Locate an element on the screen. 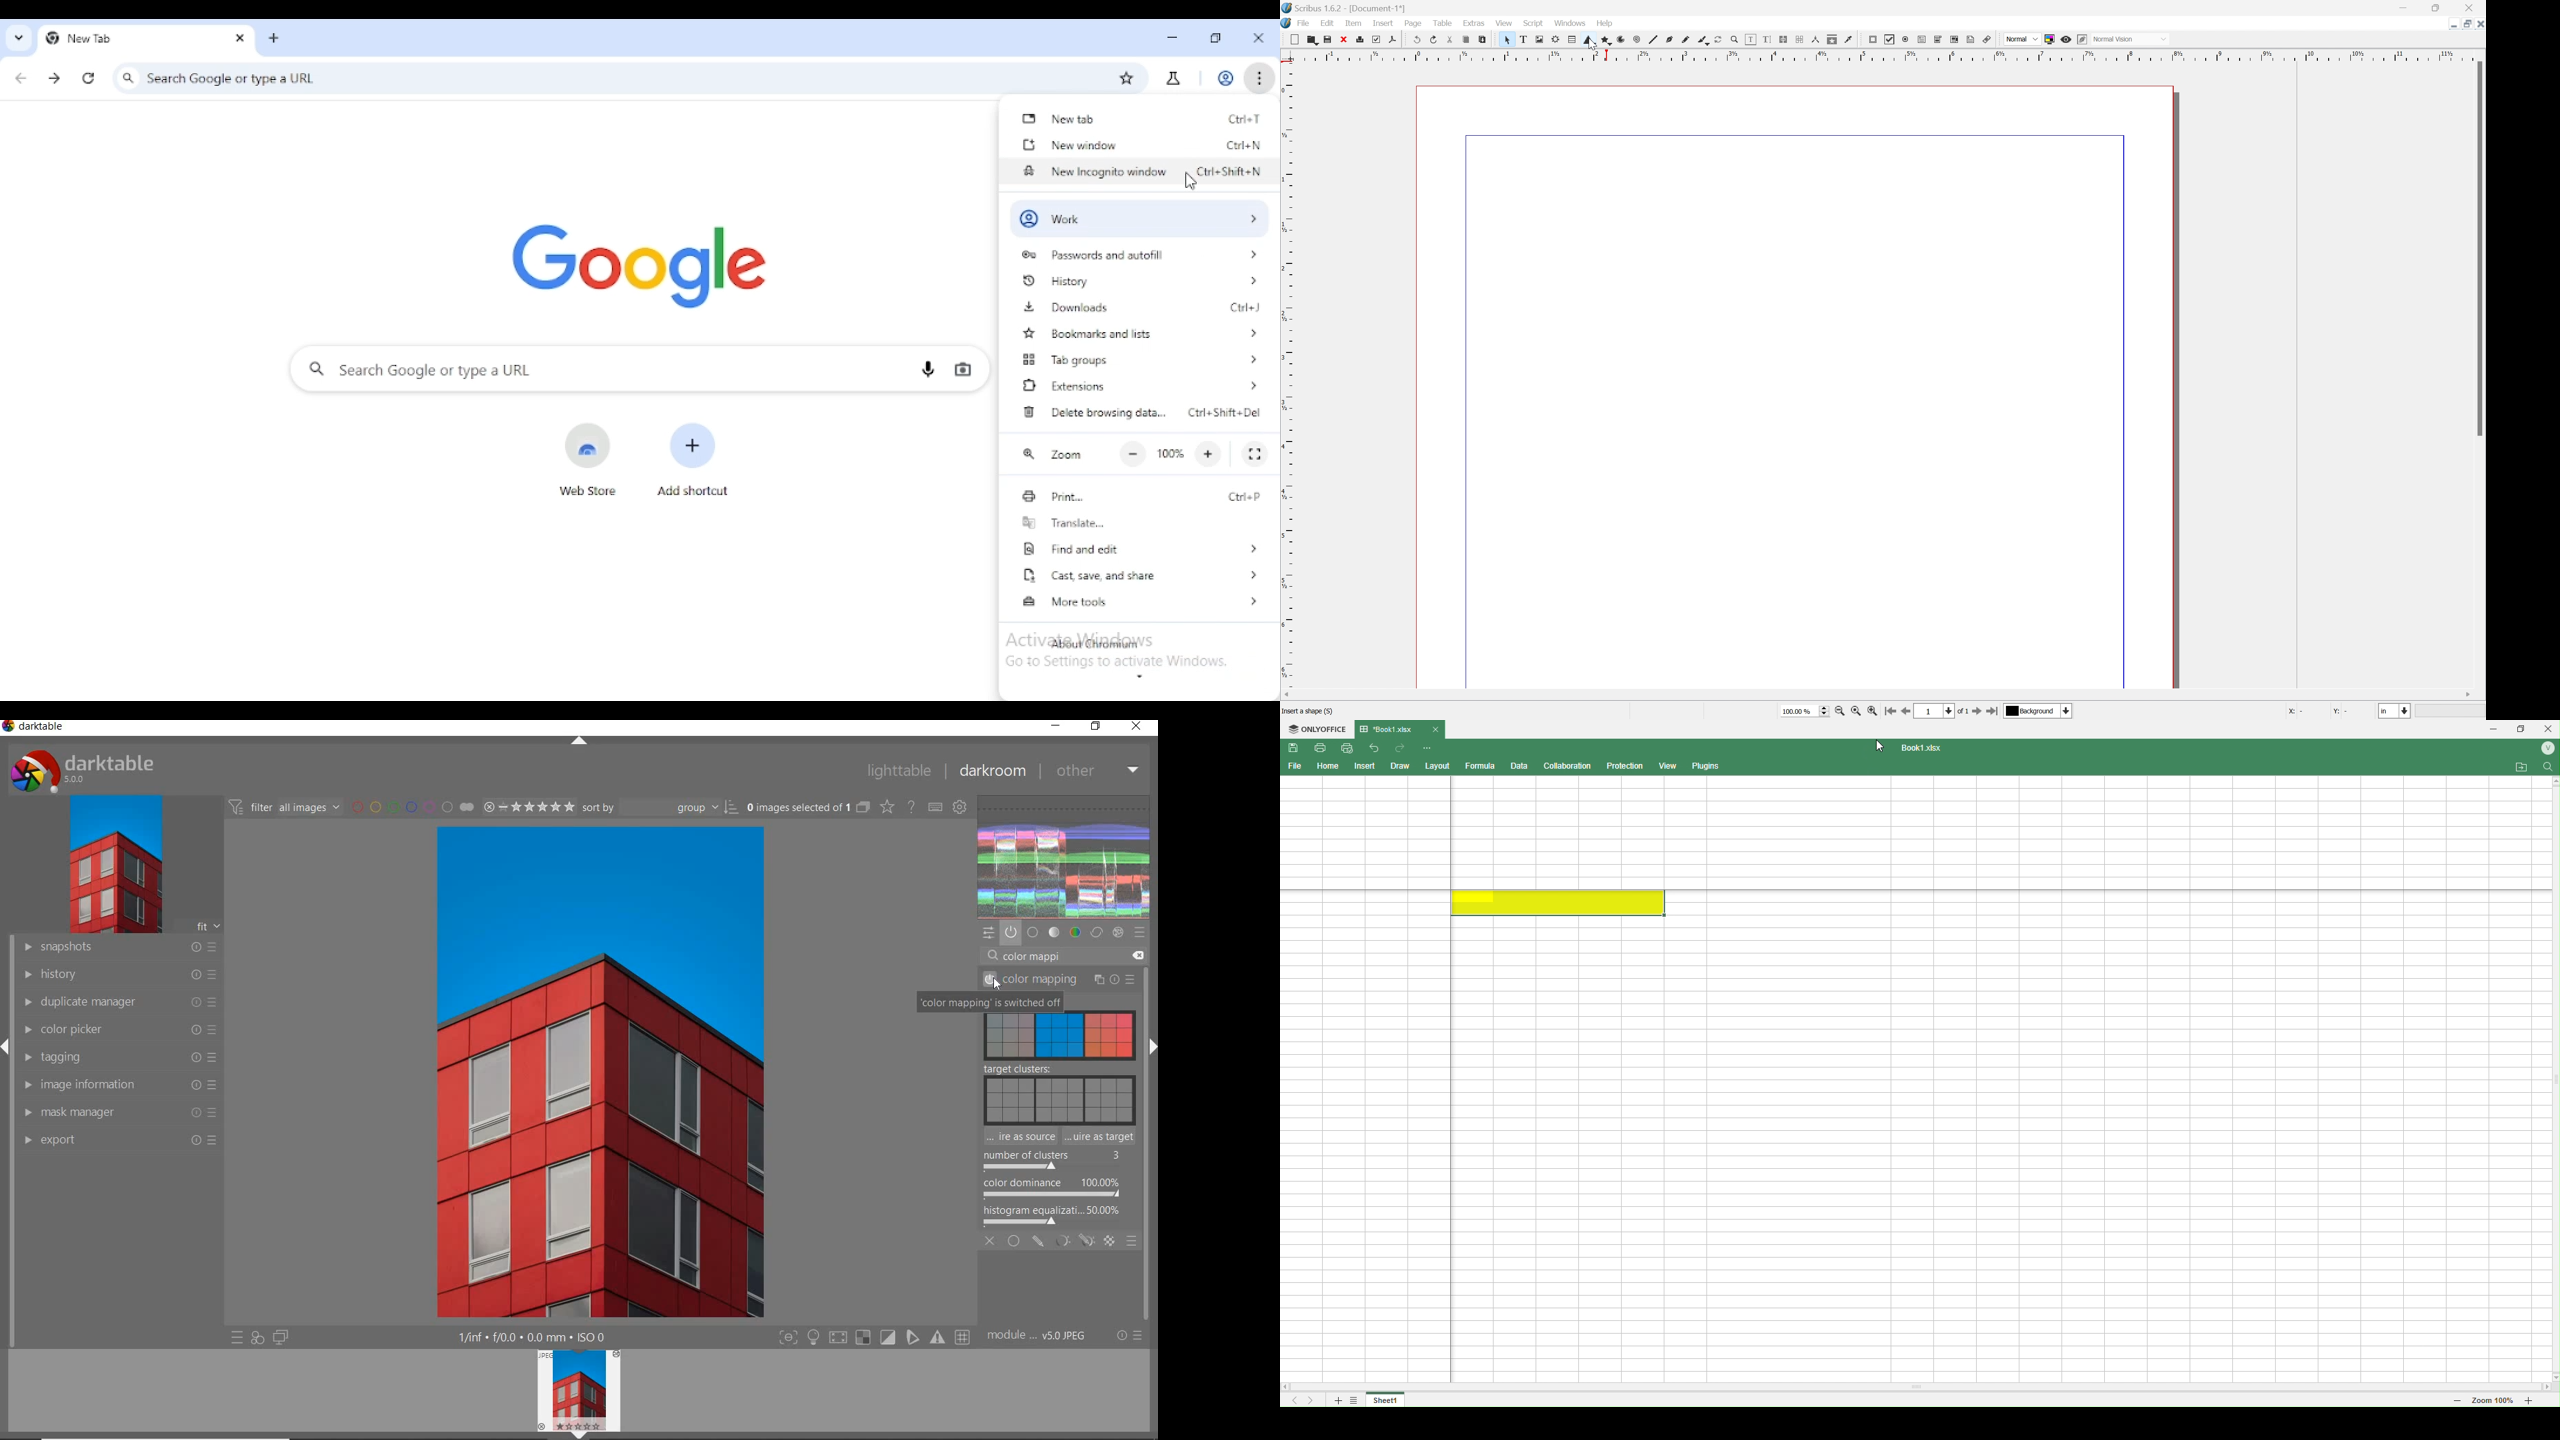 The height and width of the screenshot is (1456, 2576). Copy is located at coordinates (1465, 39).